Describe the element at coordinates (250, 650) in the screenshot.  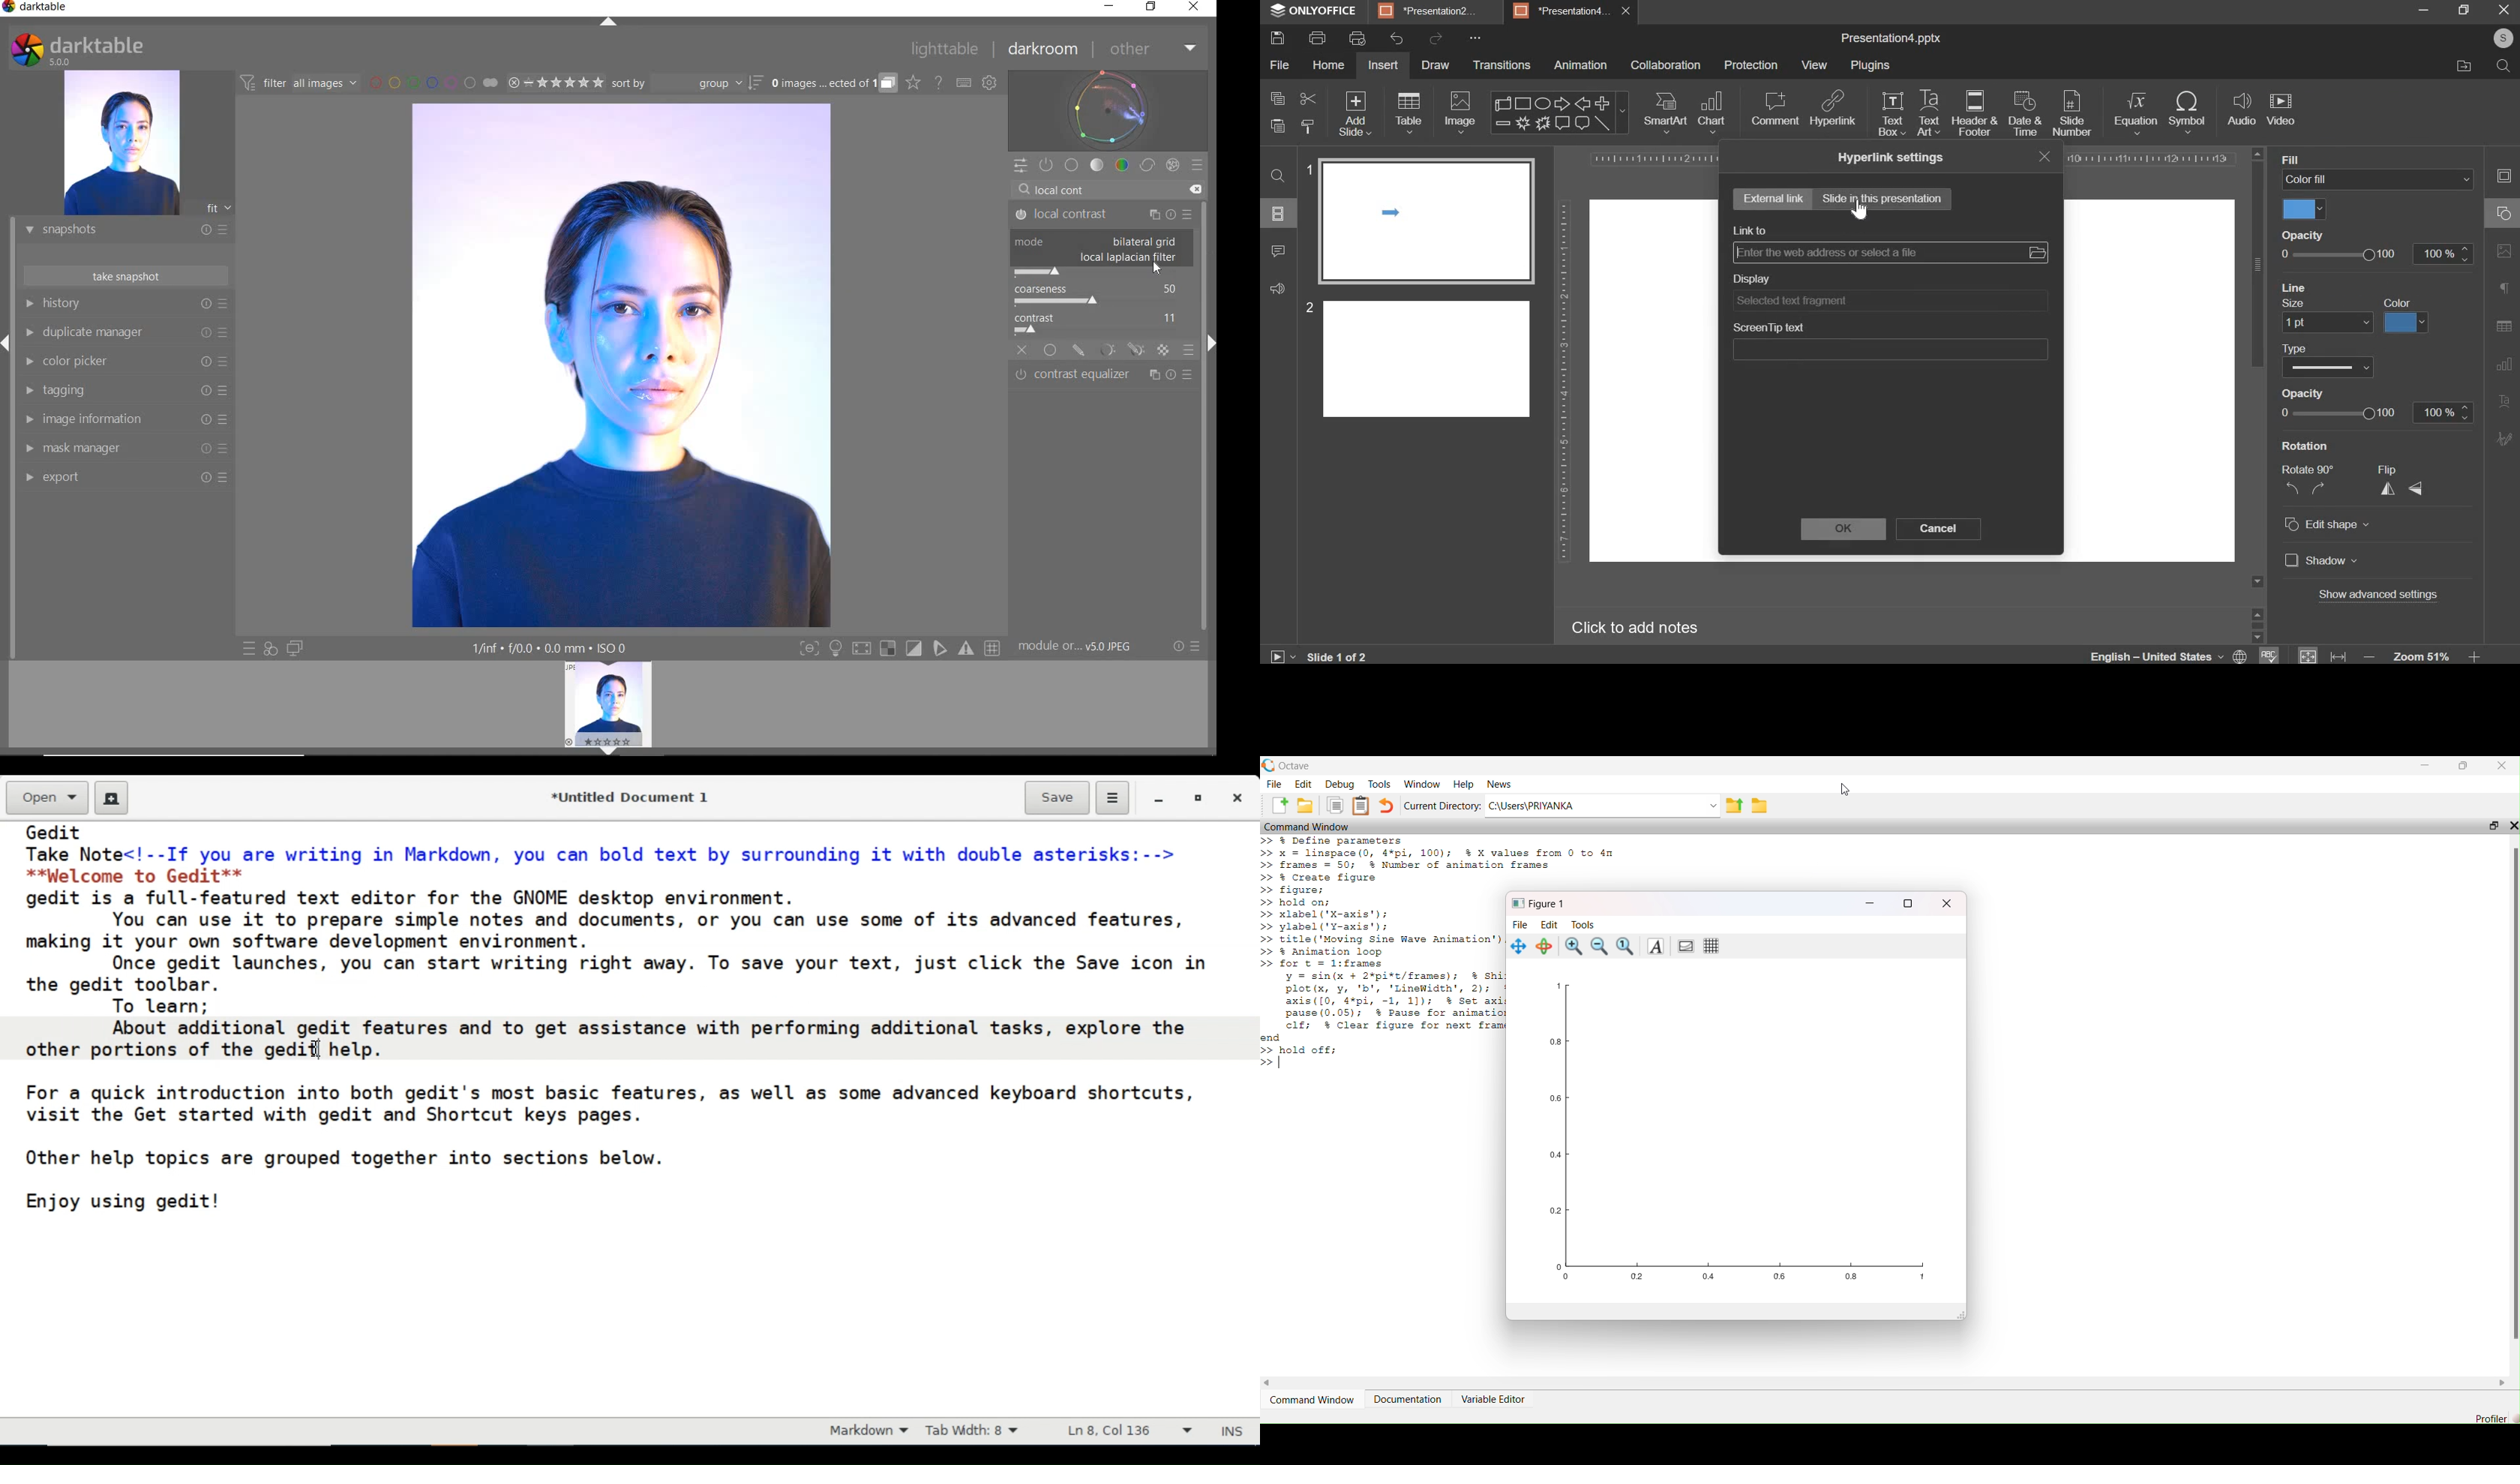
I see `QUICK ACCESS TO PRESET` at that location.